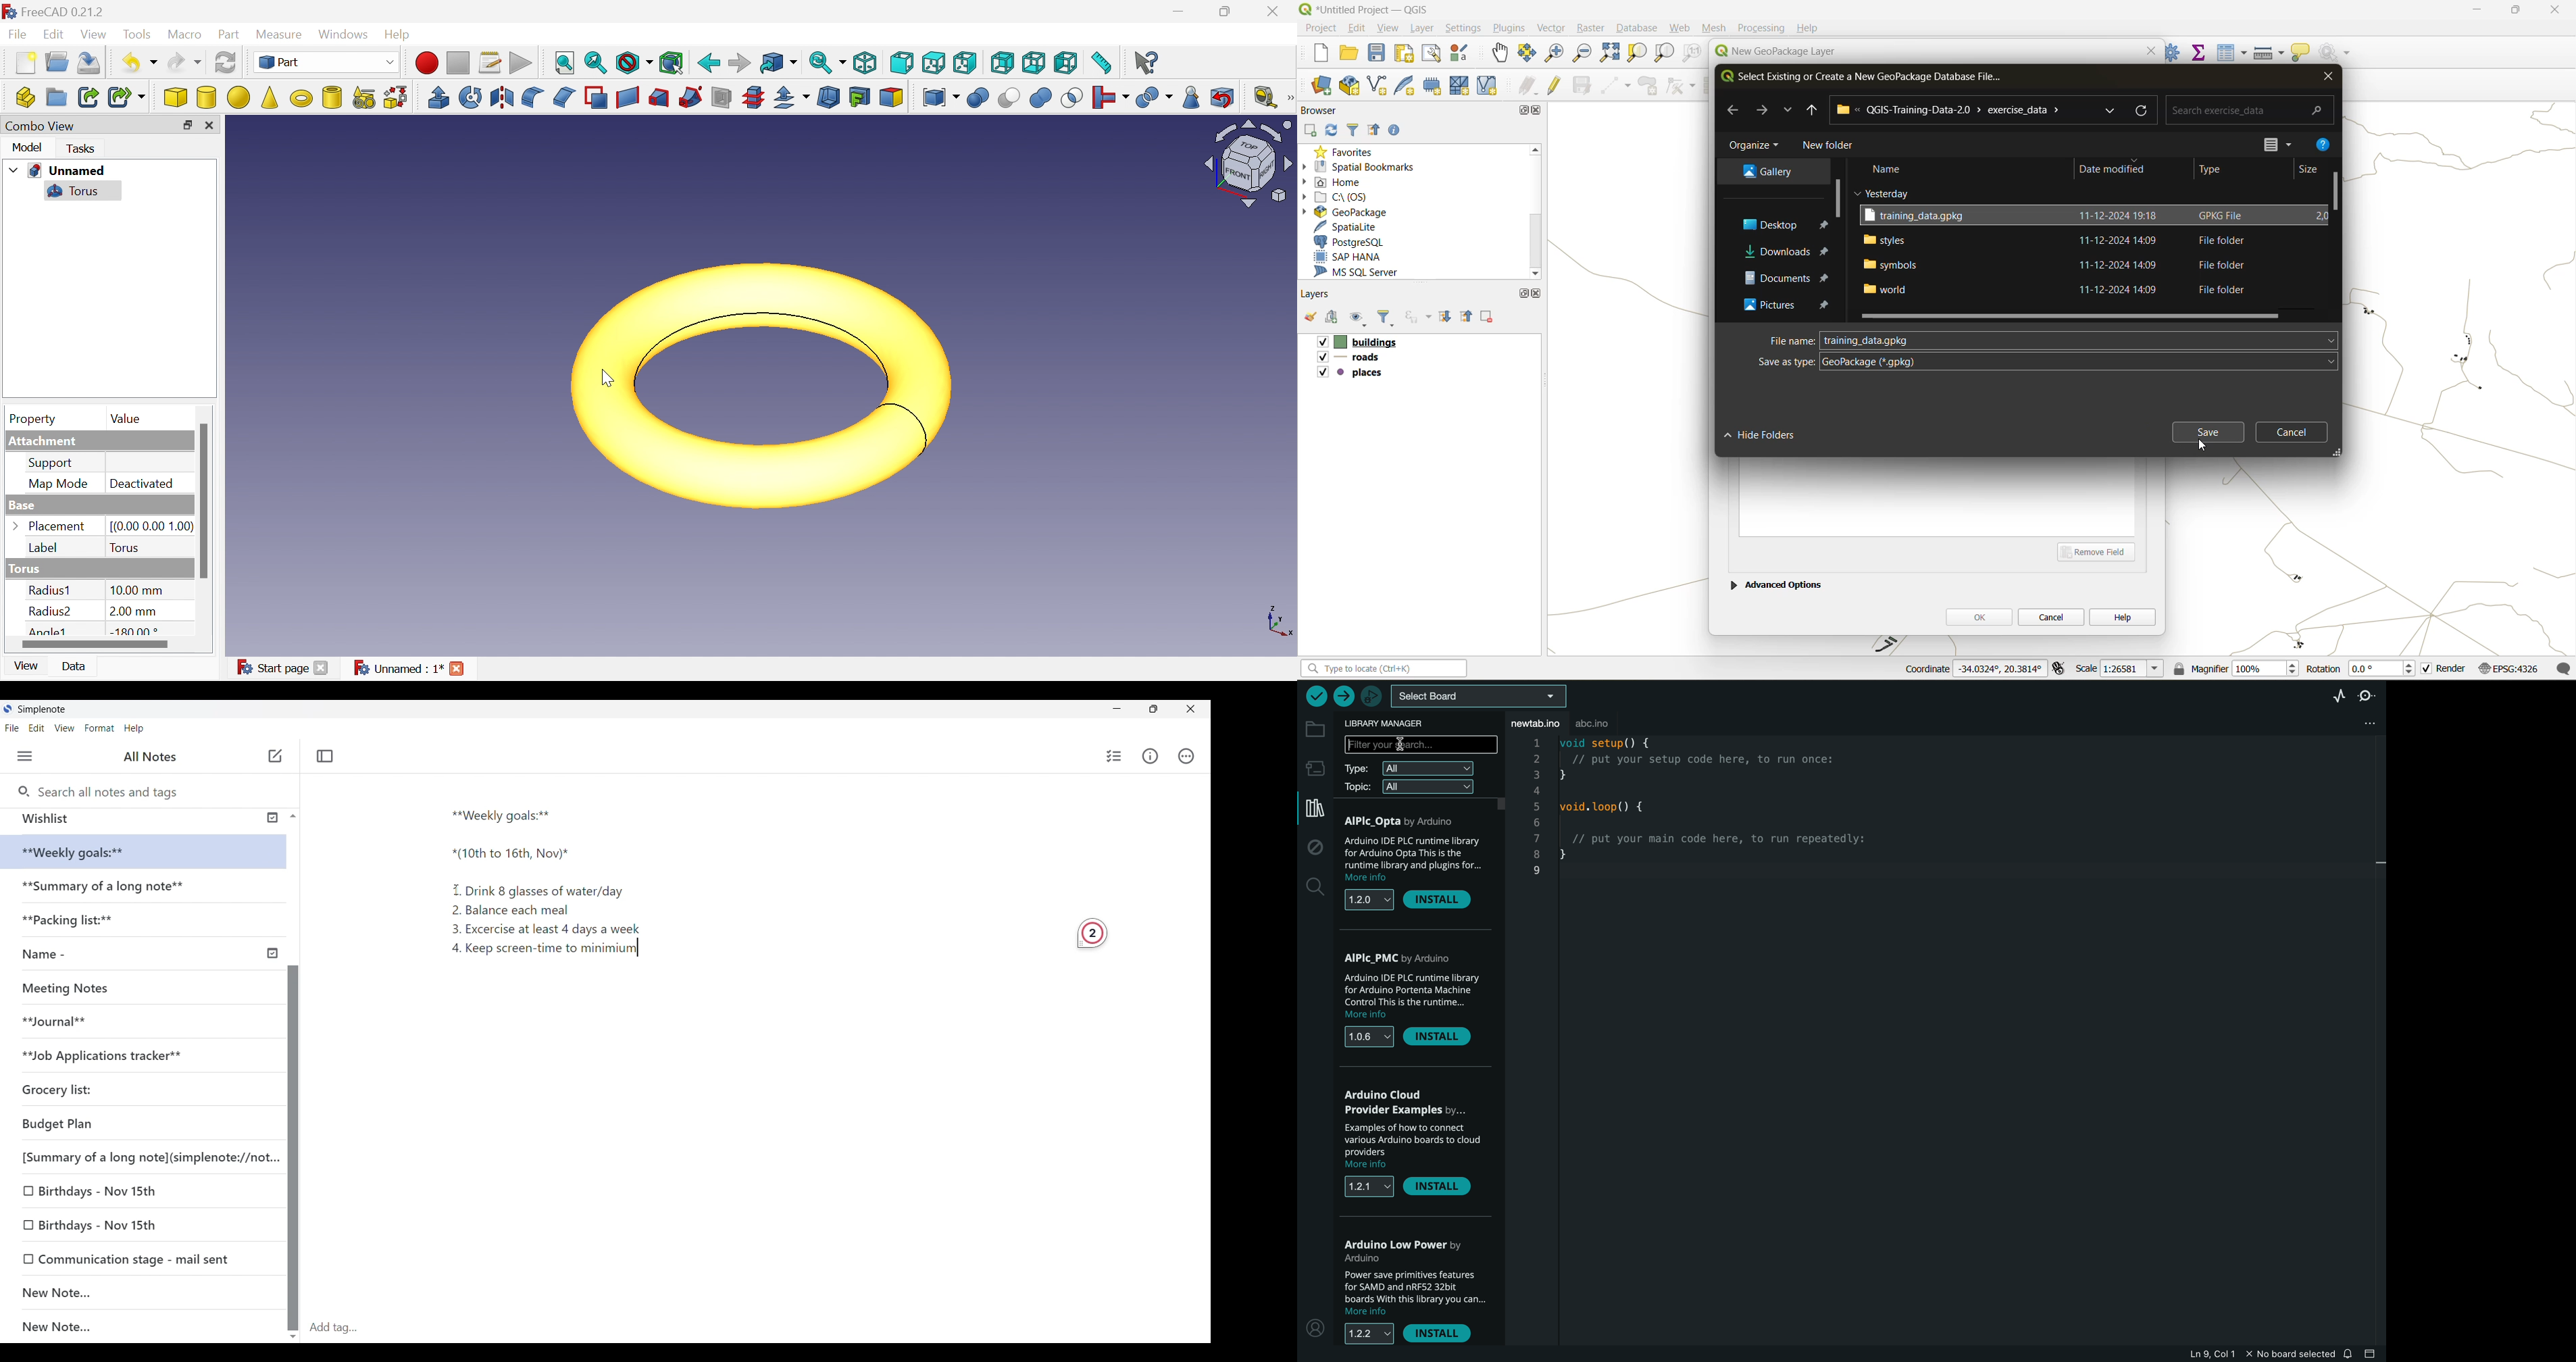 This screenshot has width=2576, height=1372. Describe the element at coordinates (861, 98) in the screenshot. I see `Create projection on surface` at that location.